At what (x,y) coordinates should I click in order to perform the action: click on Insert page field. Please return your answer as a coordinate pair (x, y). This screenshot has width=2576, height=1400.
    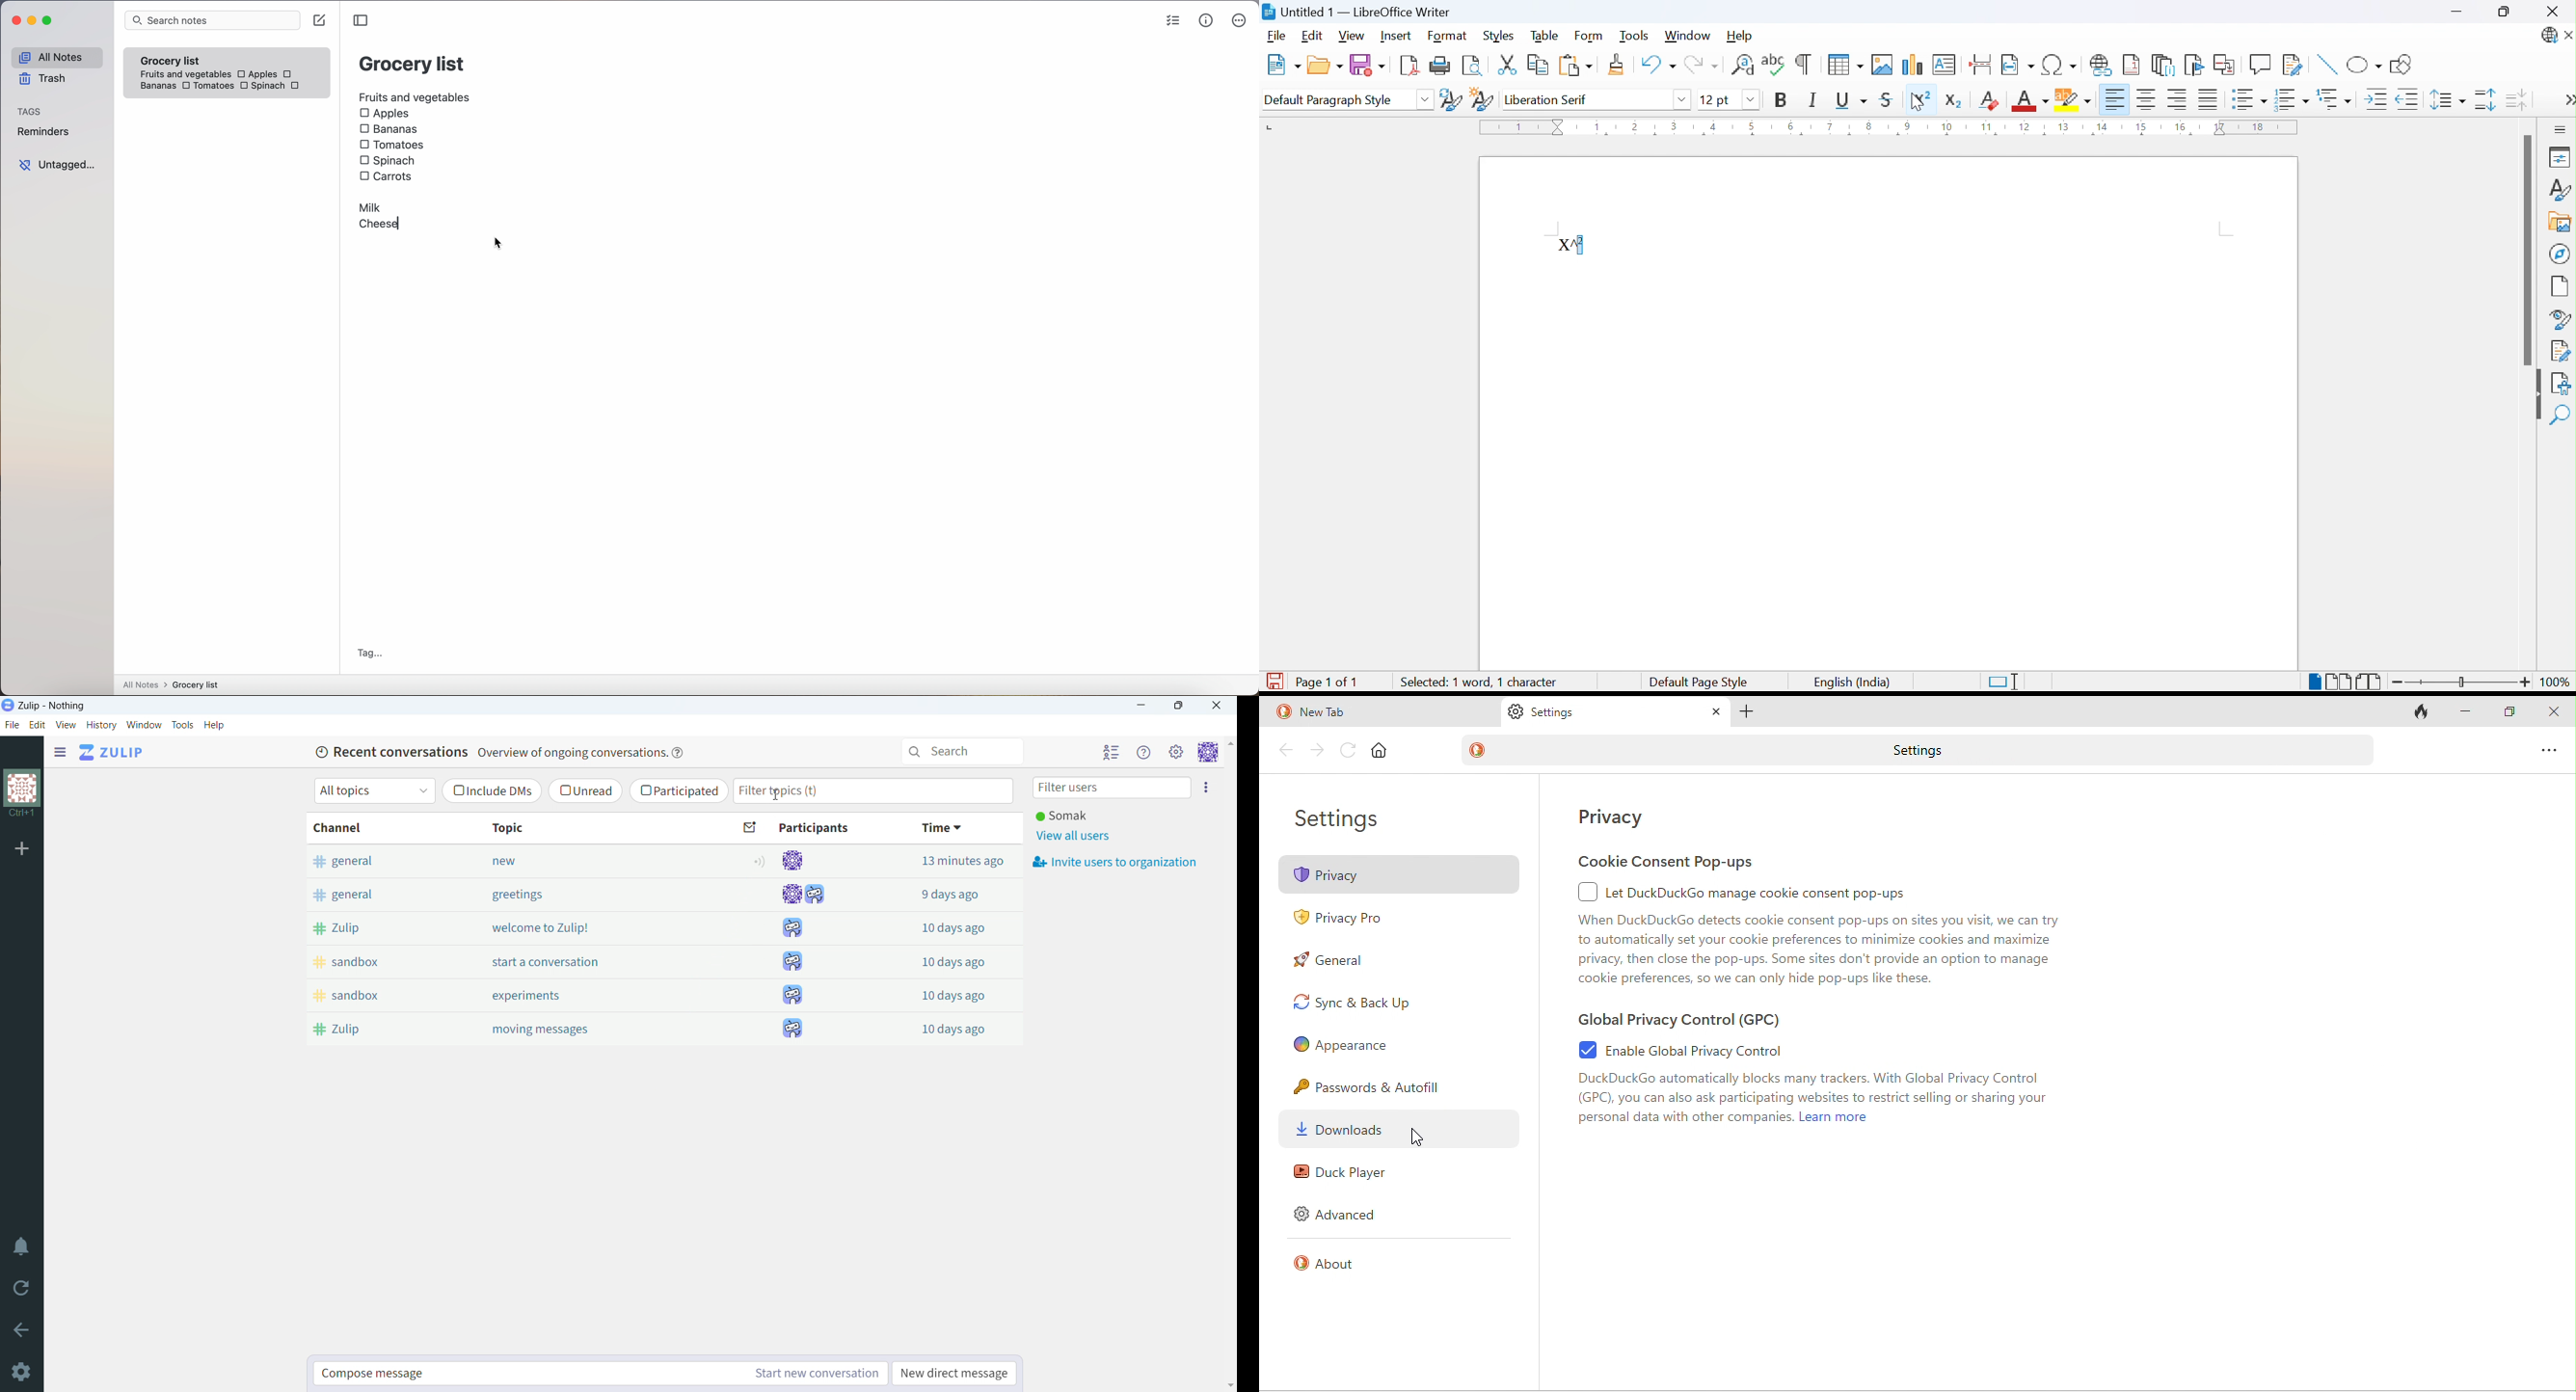
    Looking at the image, I should click on (2017, 65).